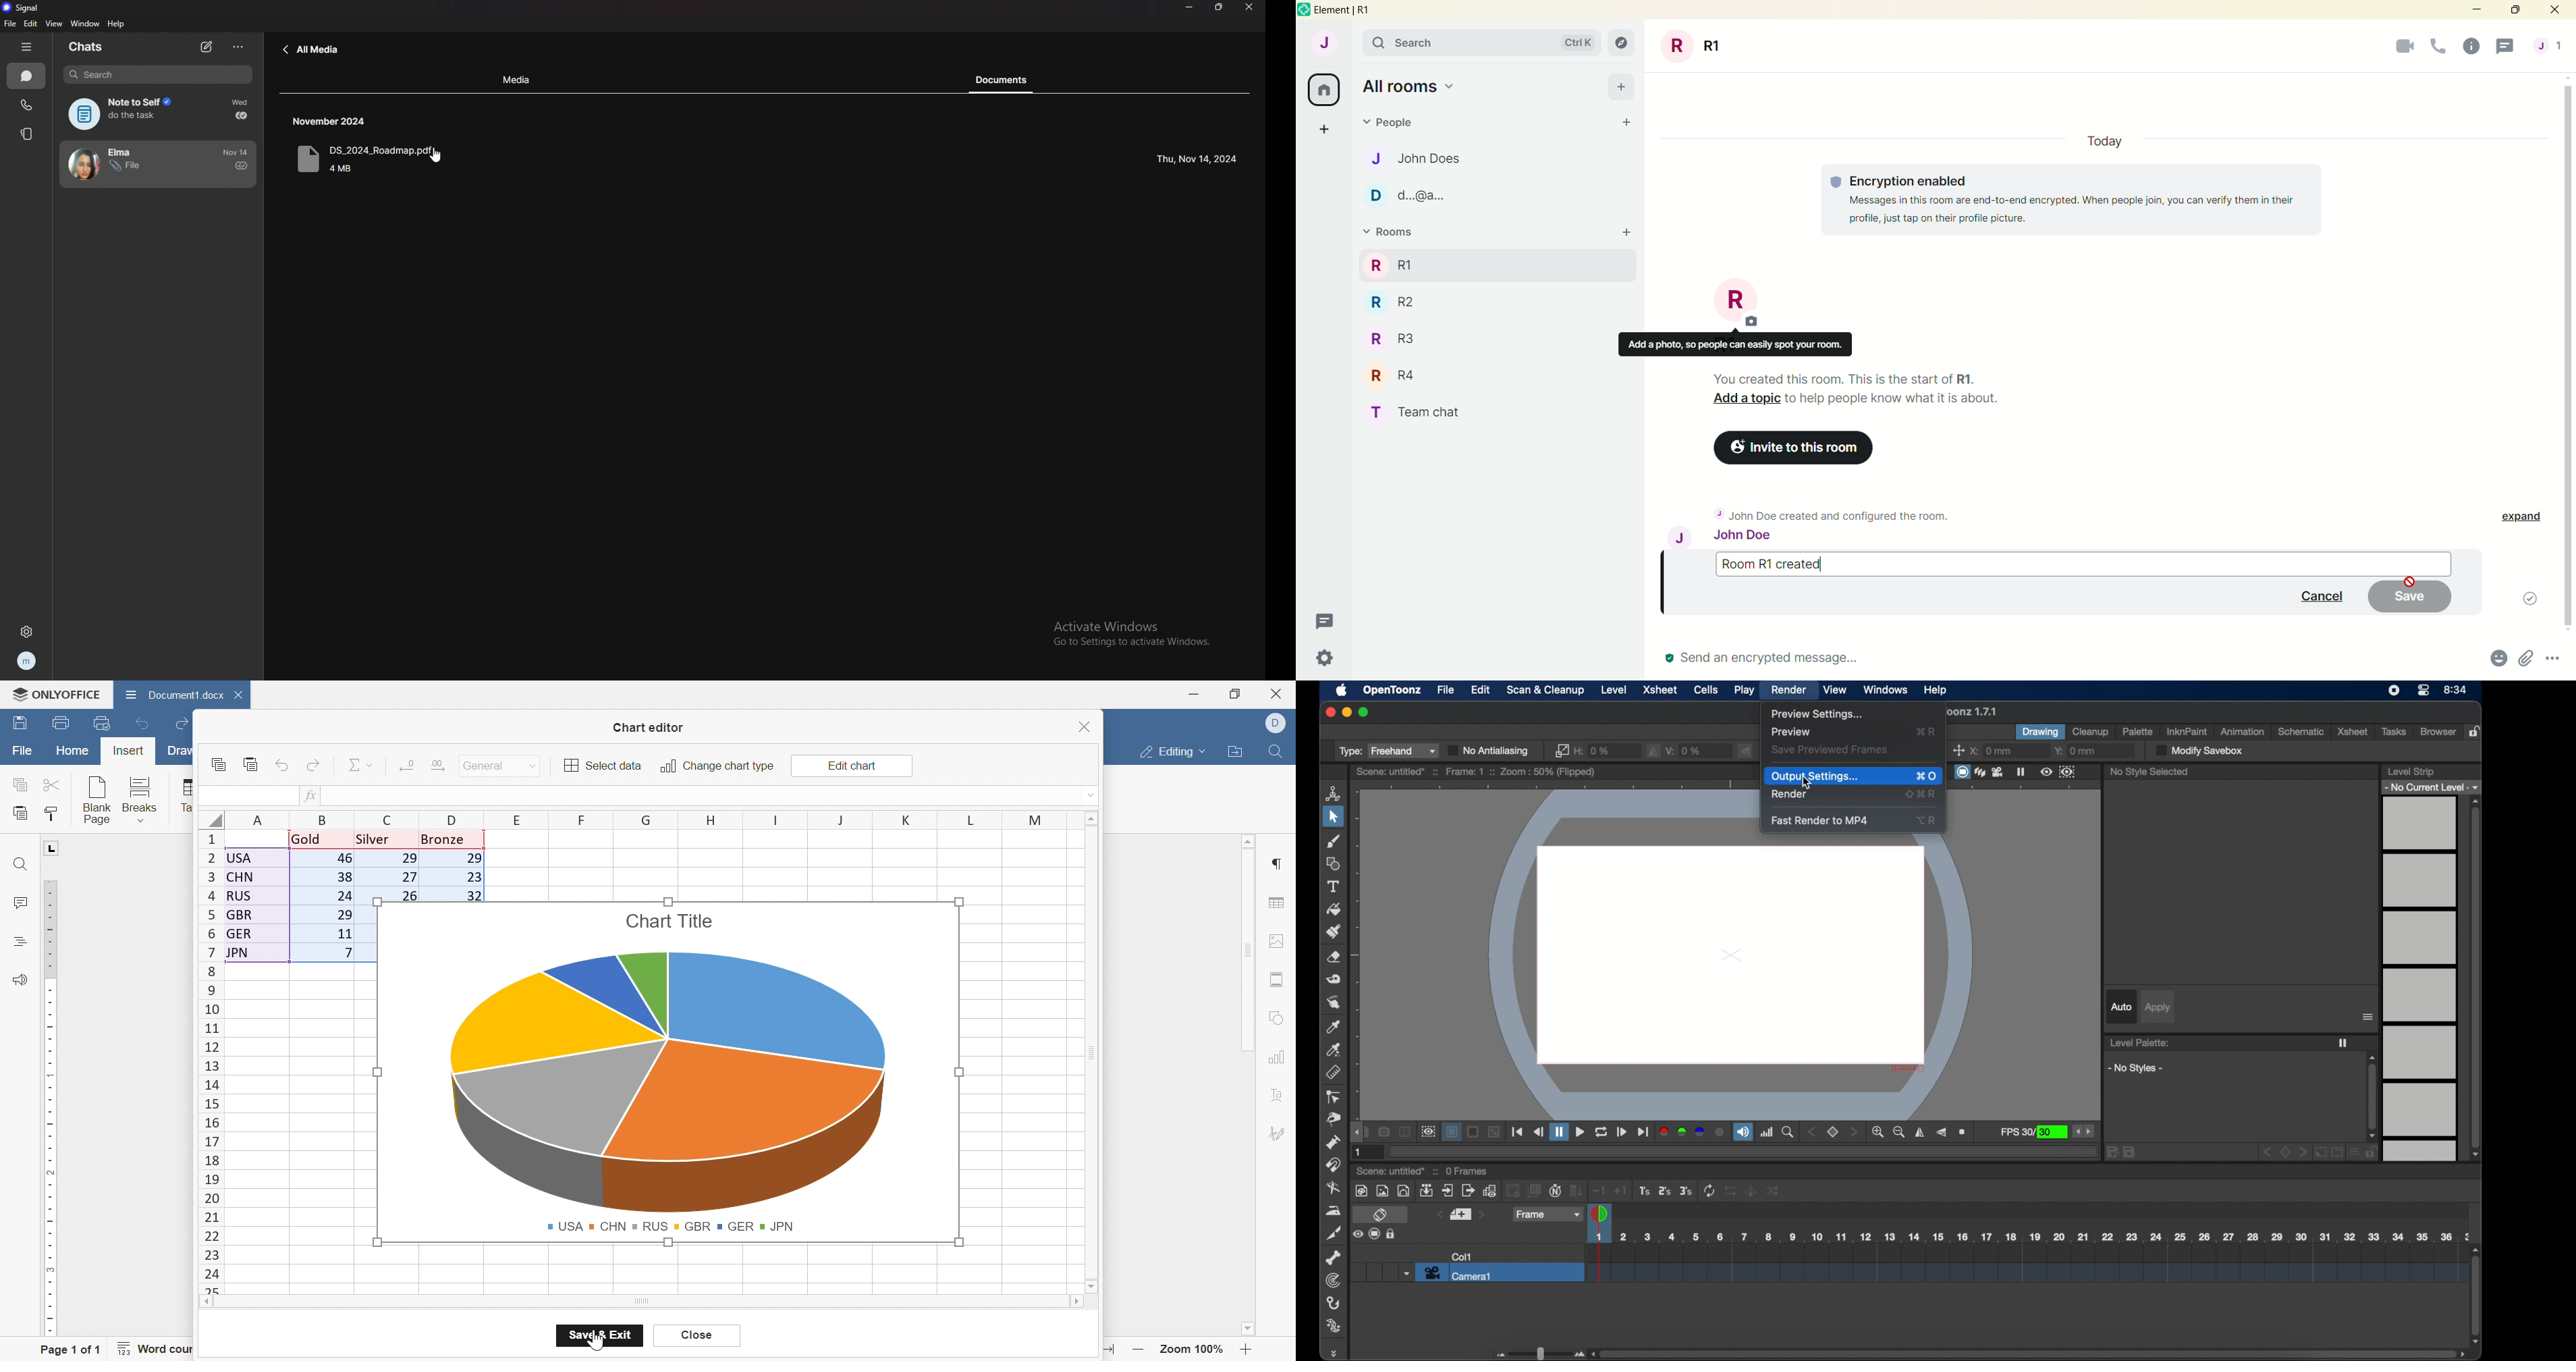 The height and width of the screenshot is (1372, 2576). What do you see at coordinates (343, 915) in the screenshot?
I see `29` at bounding box center [343, 915].